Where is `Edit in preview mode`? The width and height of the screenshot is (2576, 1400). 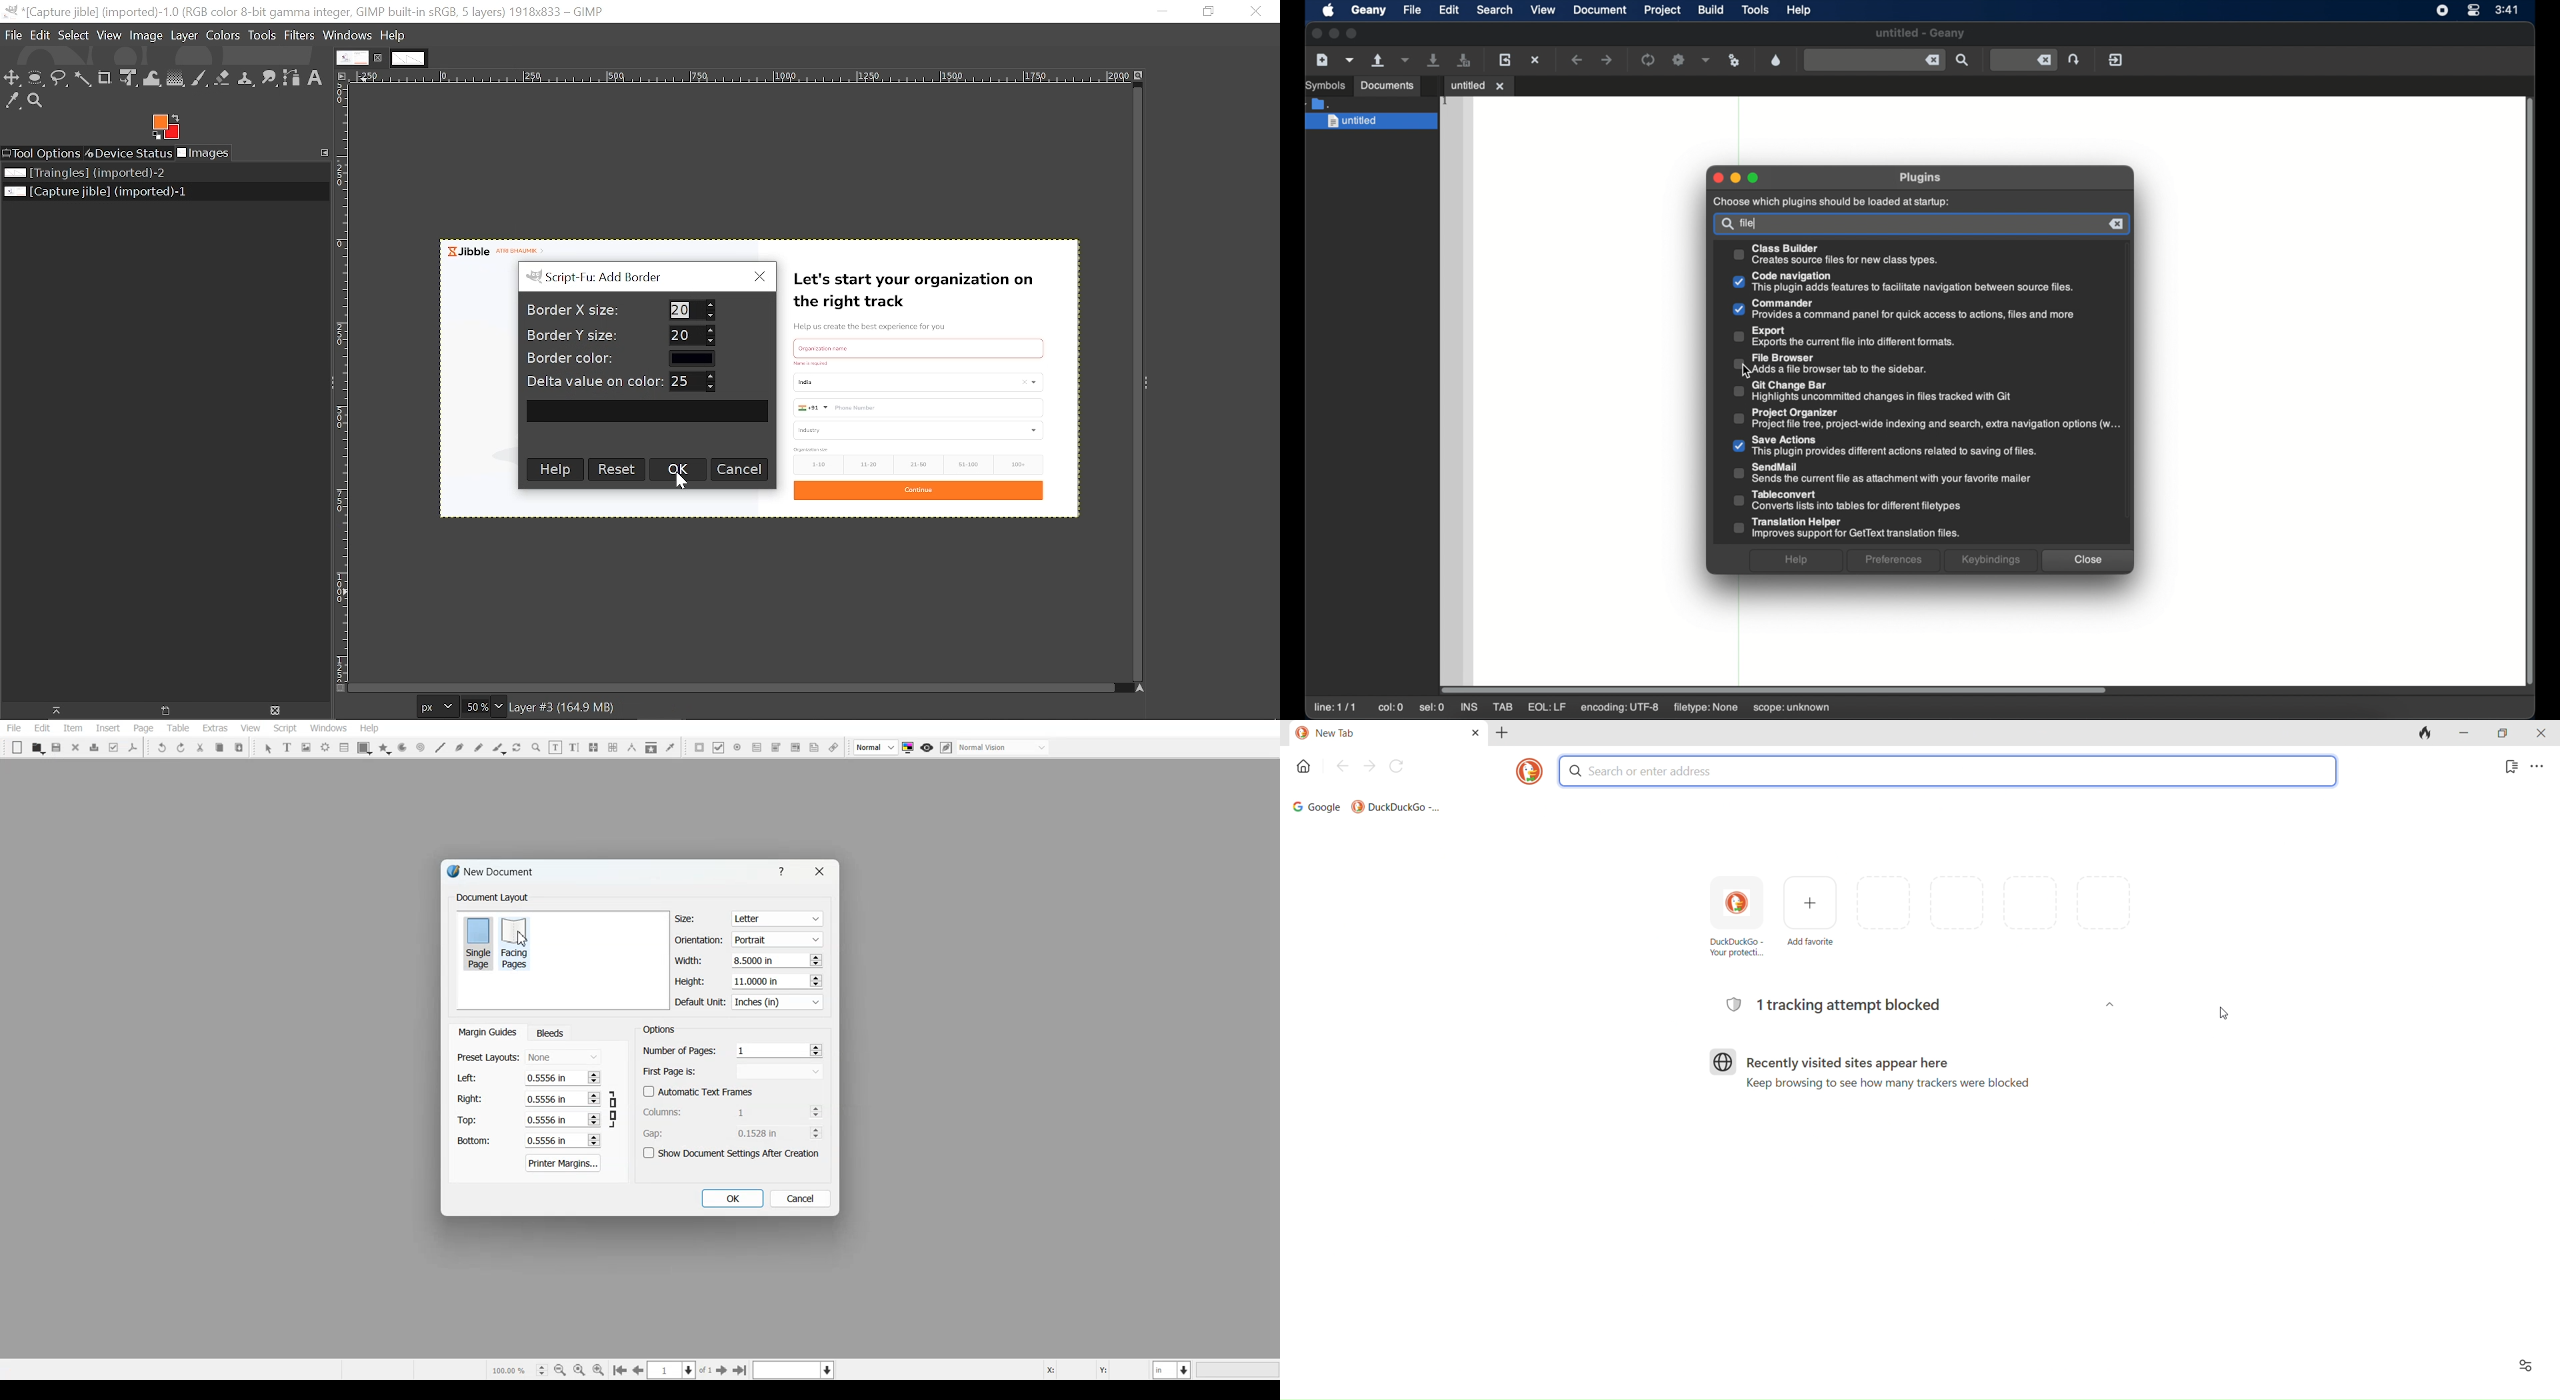
Edit in preview mode is located at coordinates (947, 747).